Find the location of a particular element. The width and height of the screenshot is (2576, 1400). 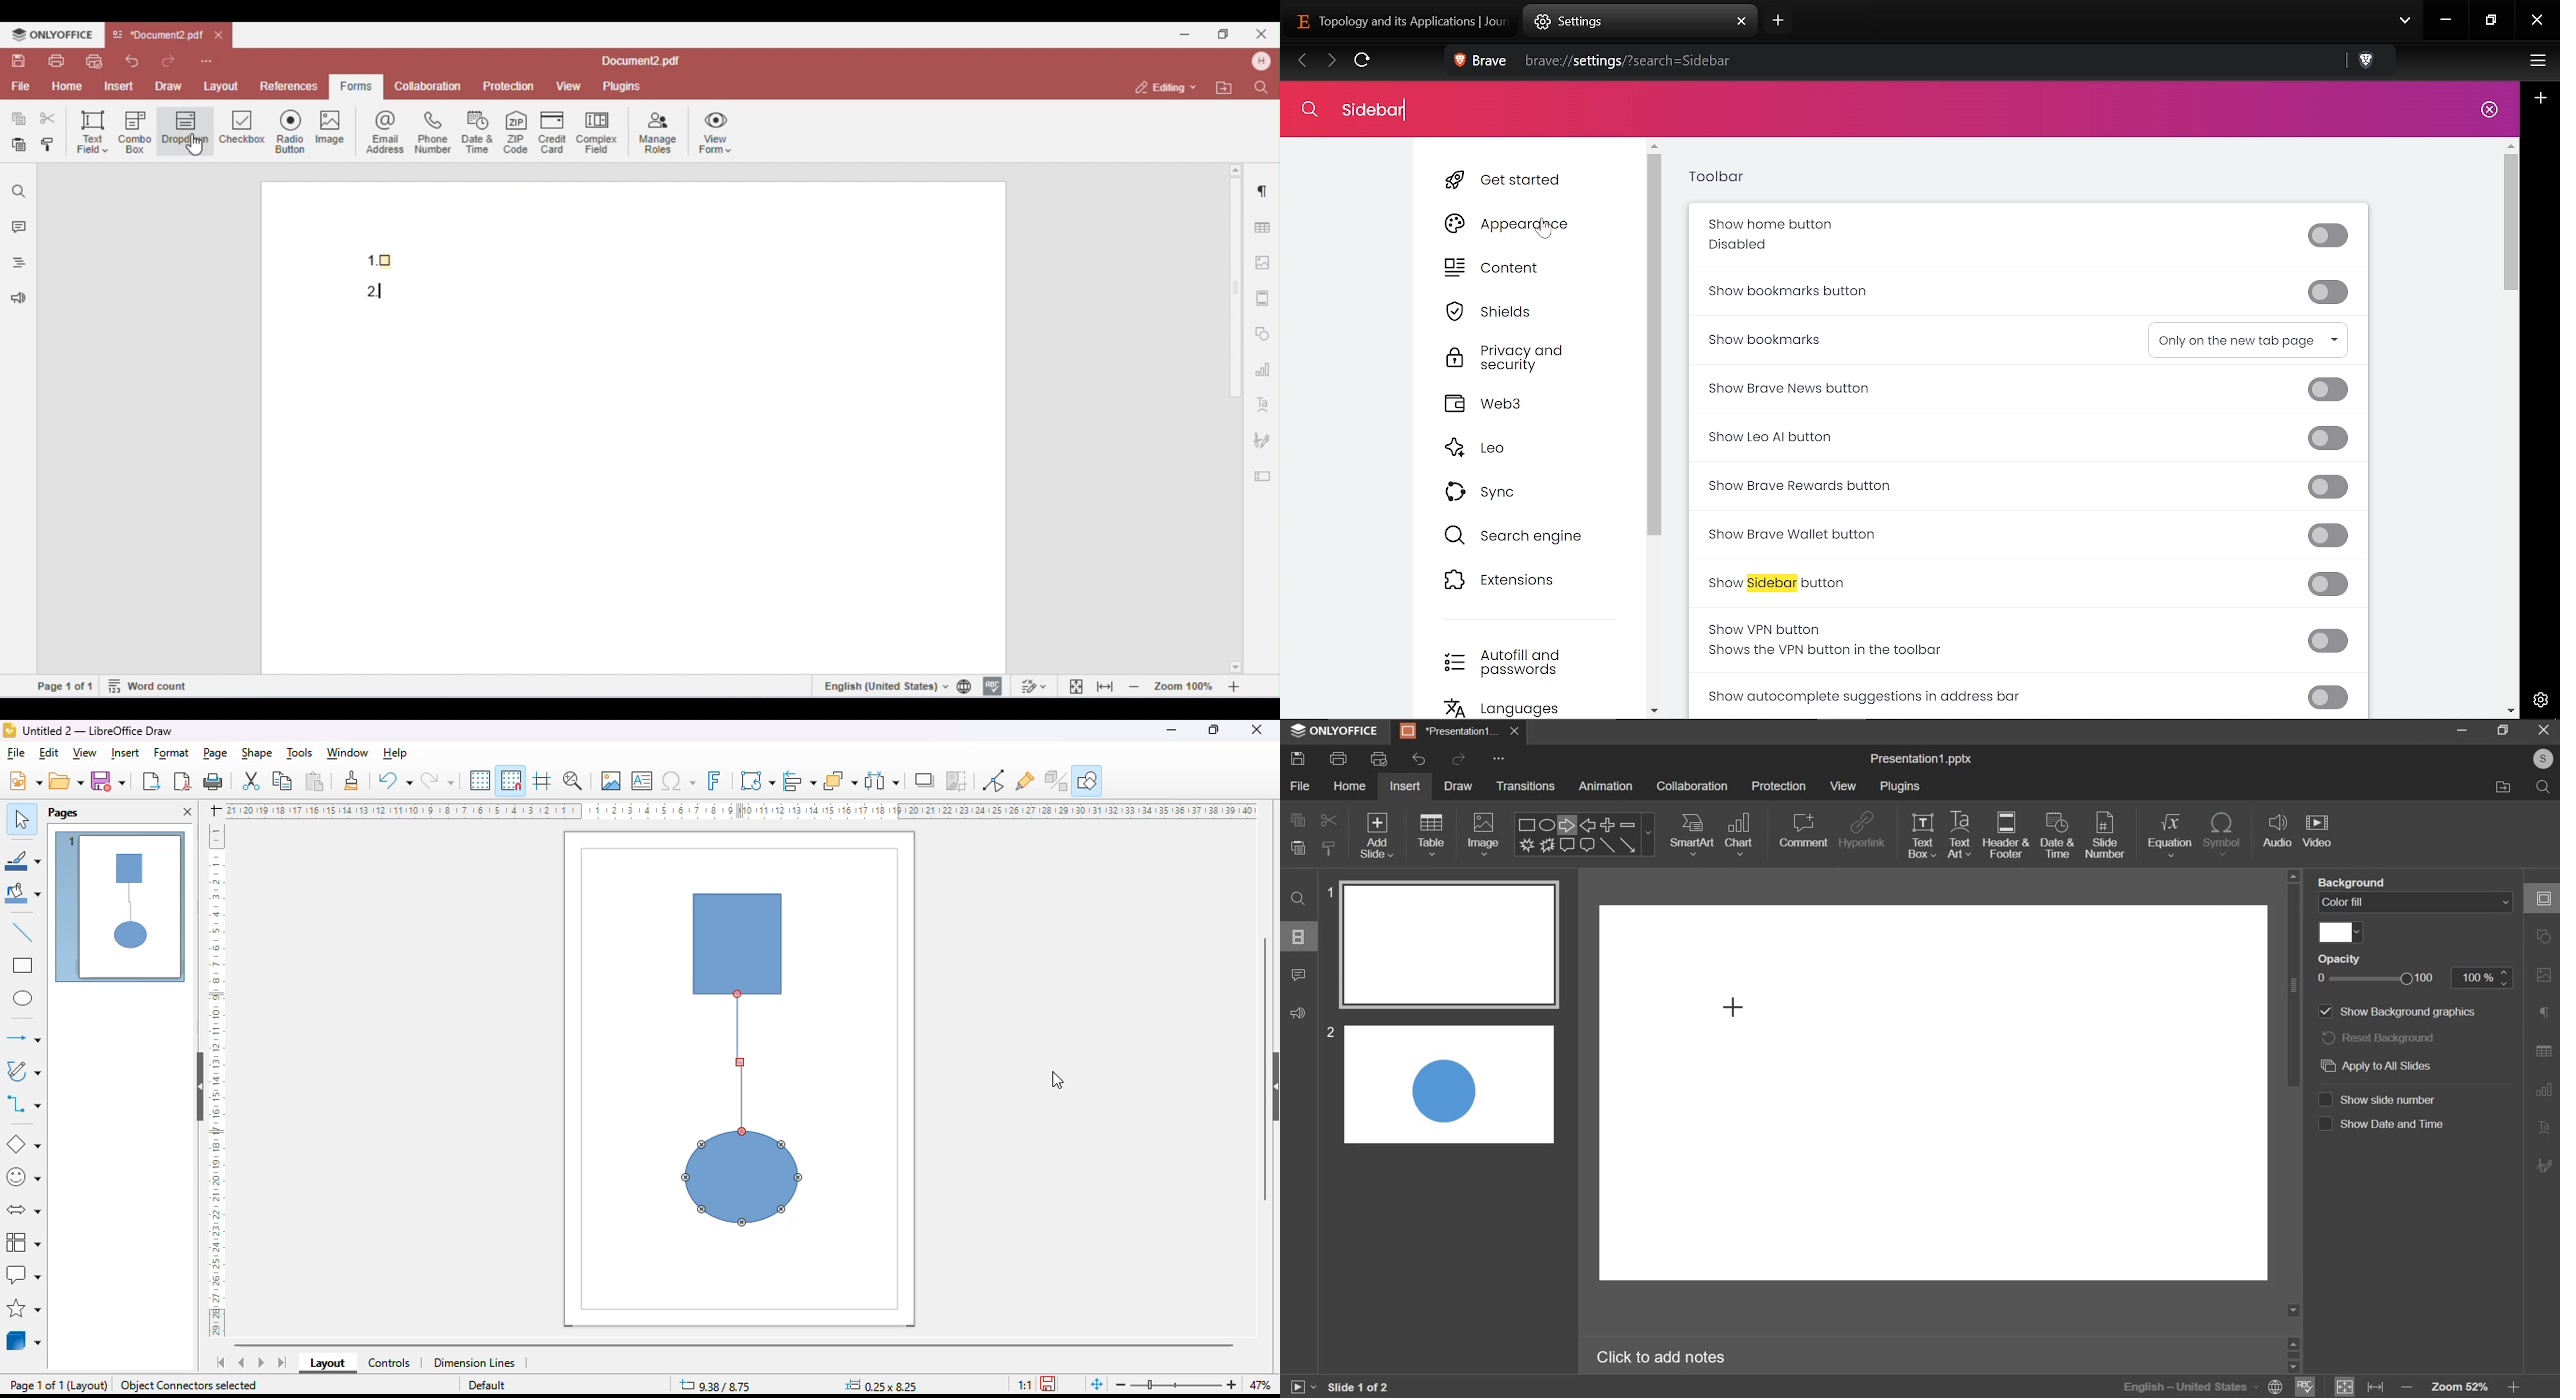

Signature settings is located at coordinates (2546, 1165).